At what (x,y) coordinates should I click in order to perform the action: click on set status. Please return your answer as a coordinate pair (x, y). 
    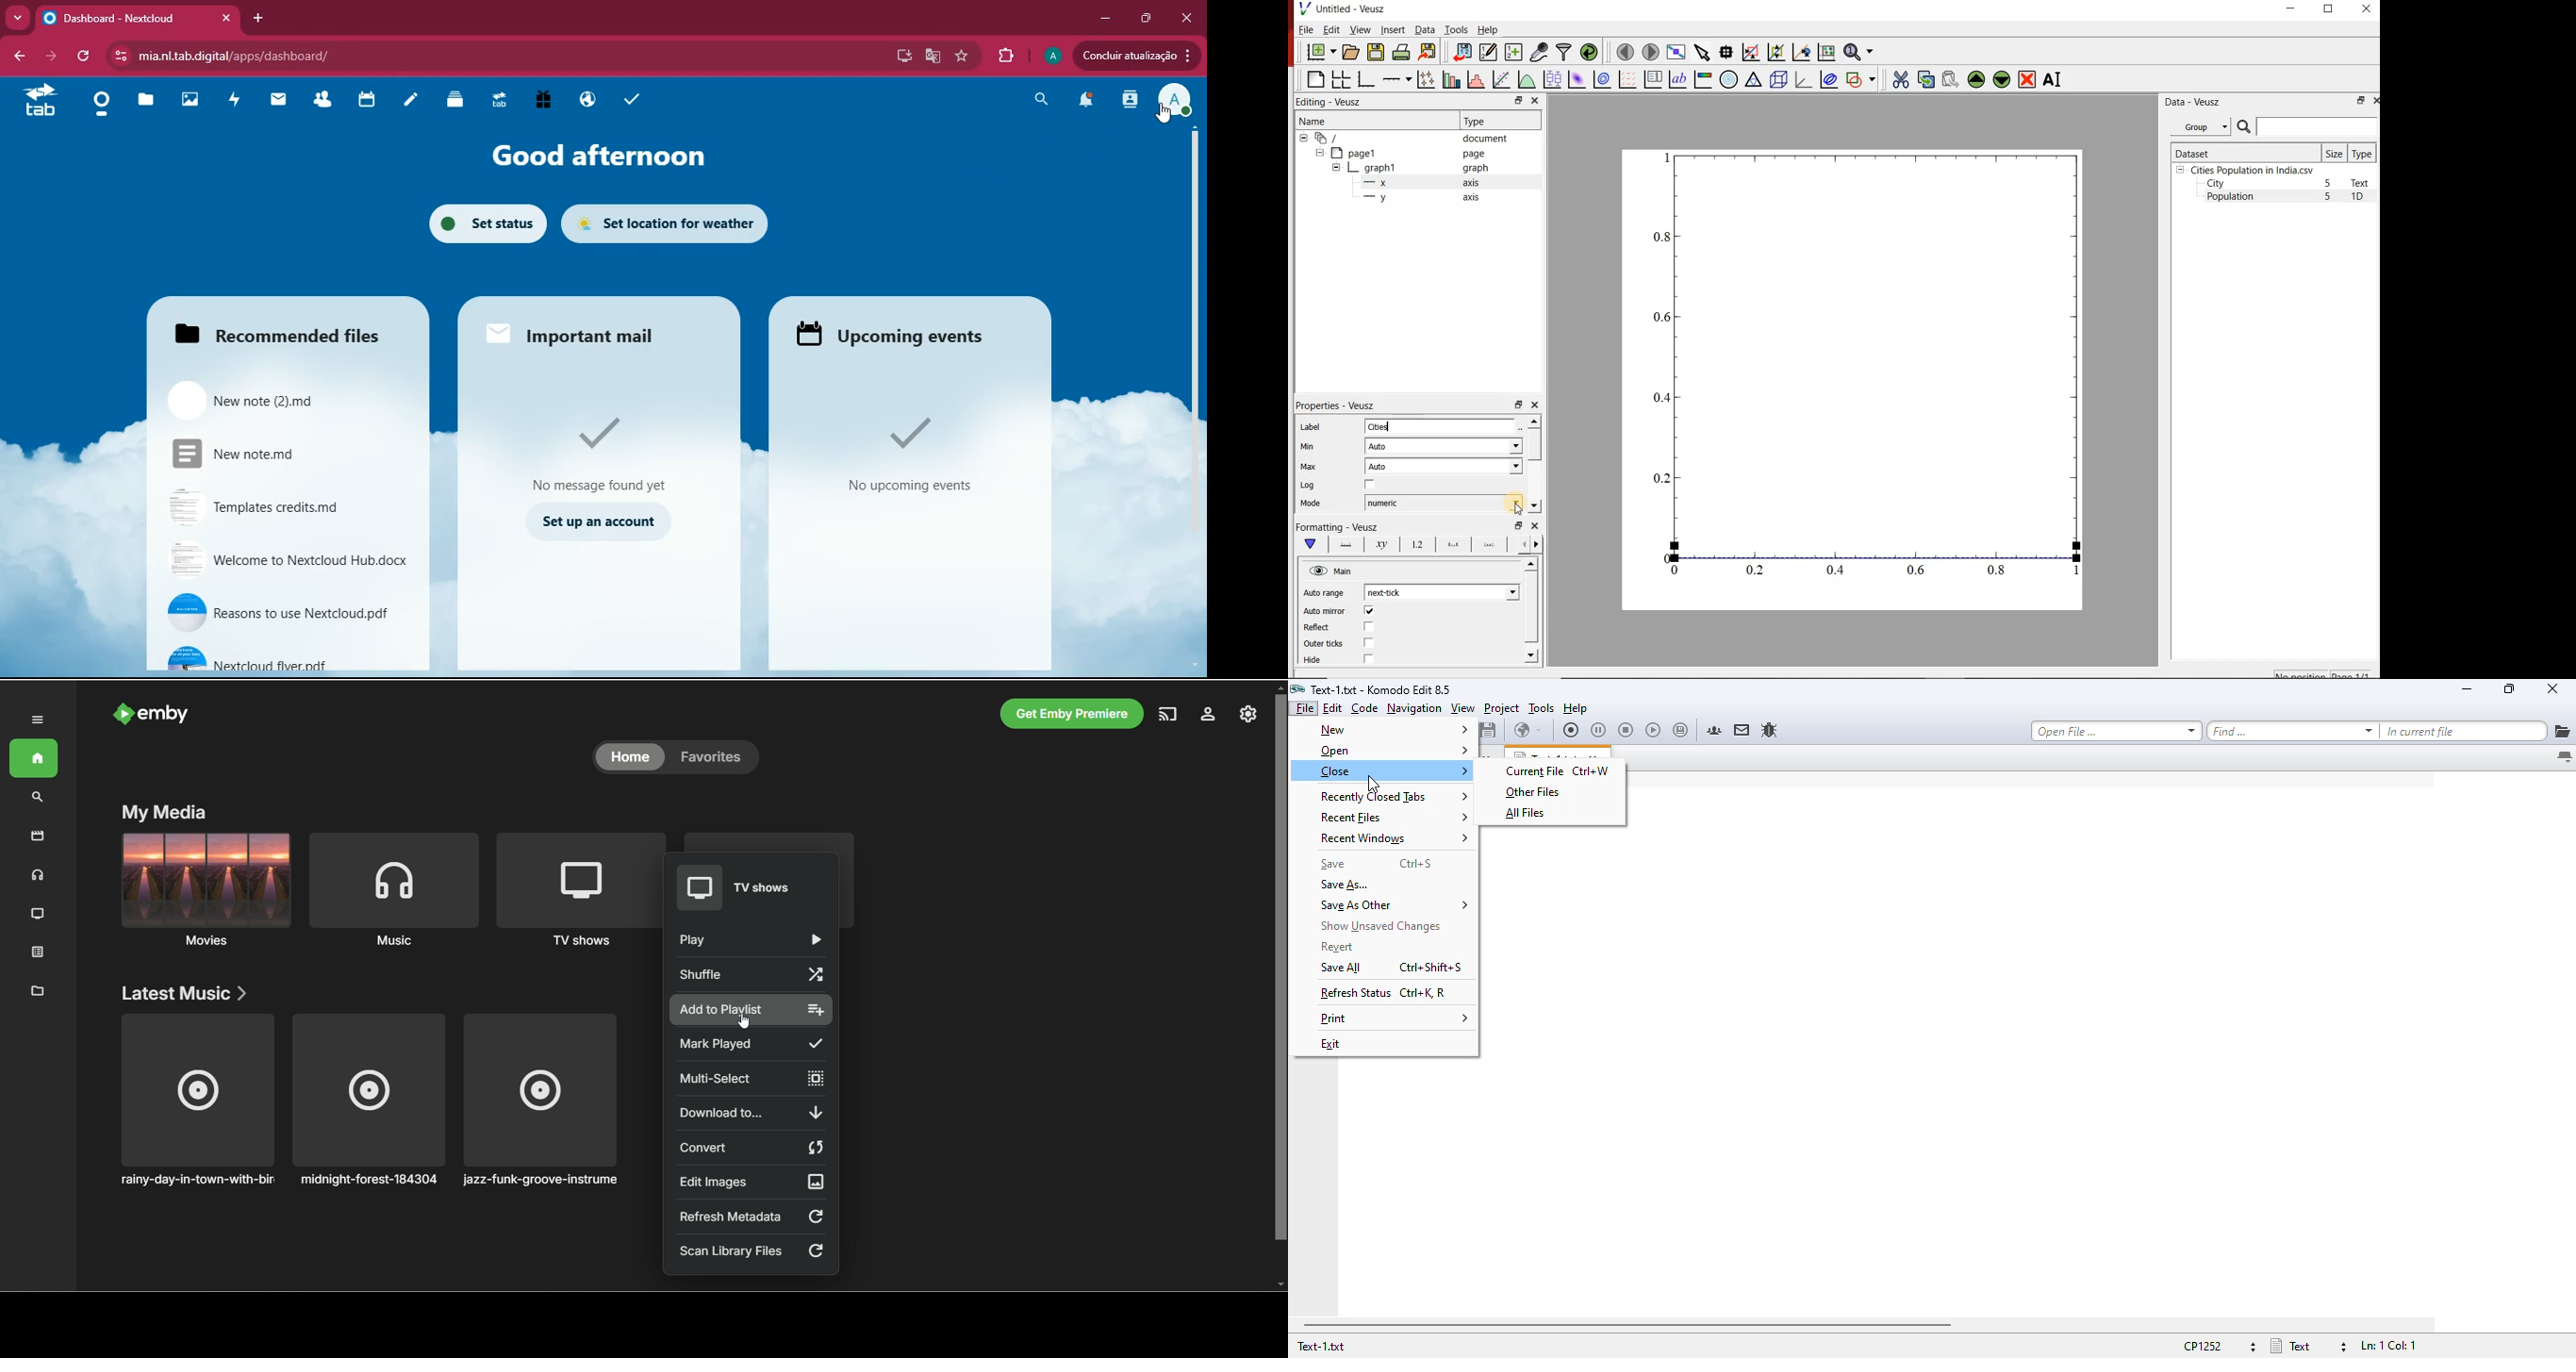
    Looking at the image, I should click on (483, 220).